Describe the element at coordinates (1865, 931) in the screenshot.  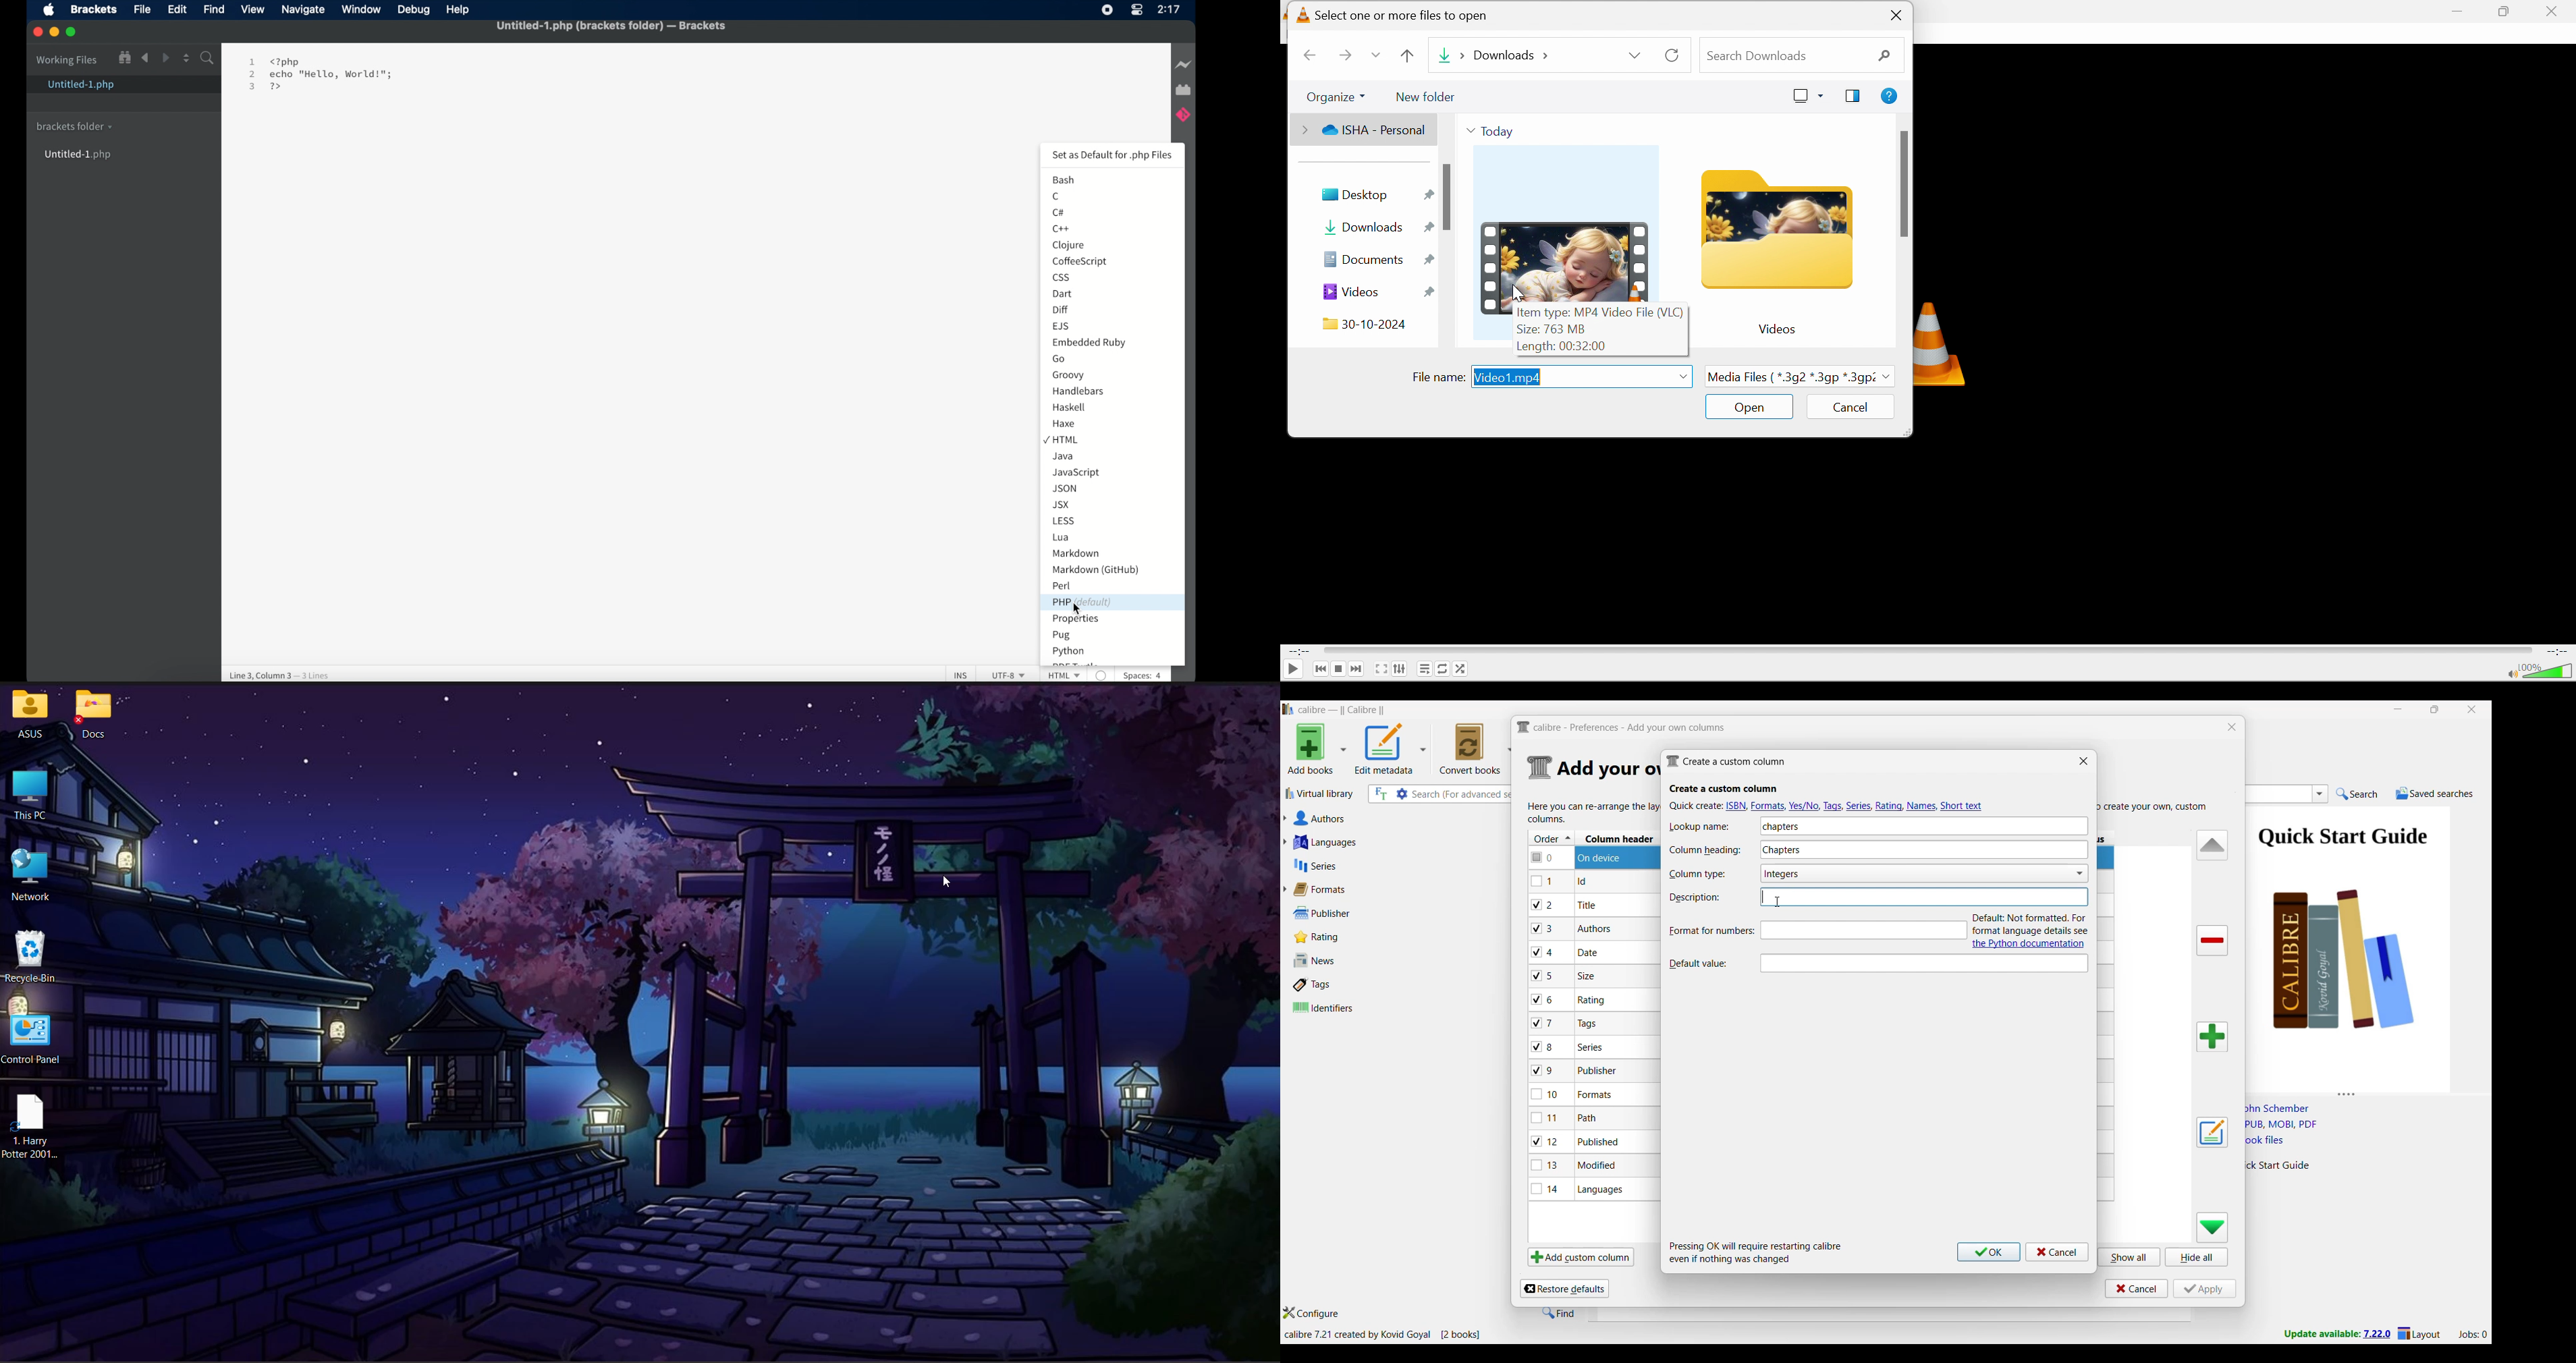
I see `Typing in description, text box highlighted` at that location.